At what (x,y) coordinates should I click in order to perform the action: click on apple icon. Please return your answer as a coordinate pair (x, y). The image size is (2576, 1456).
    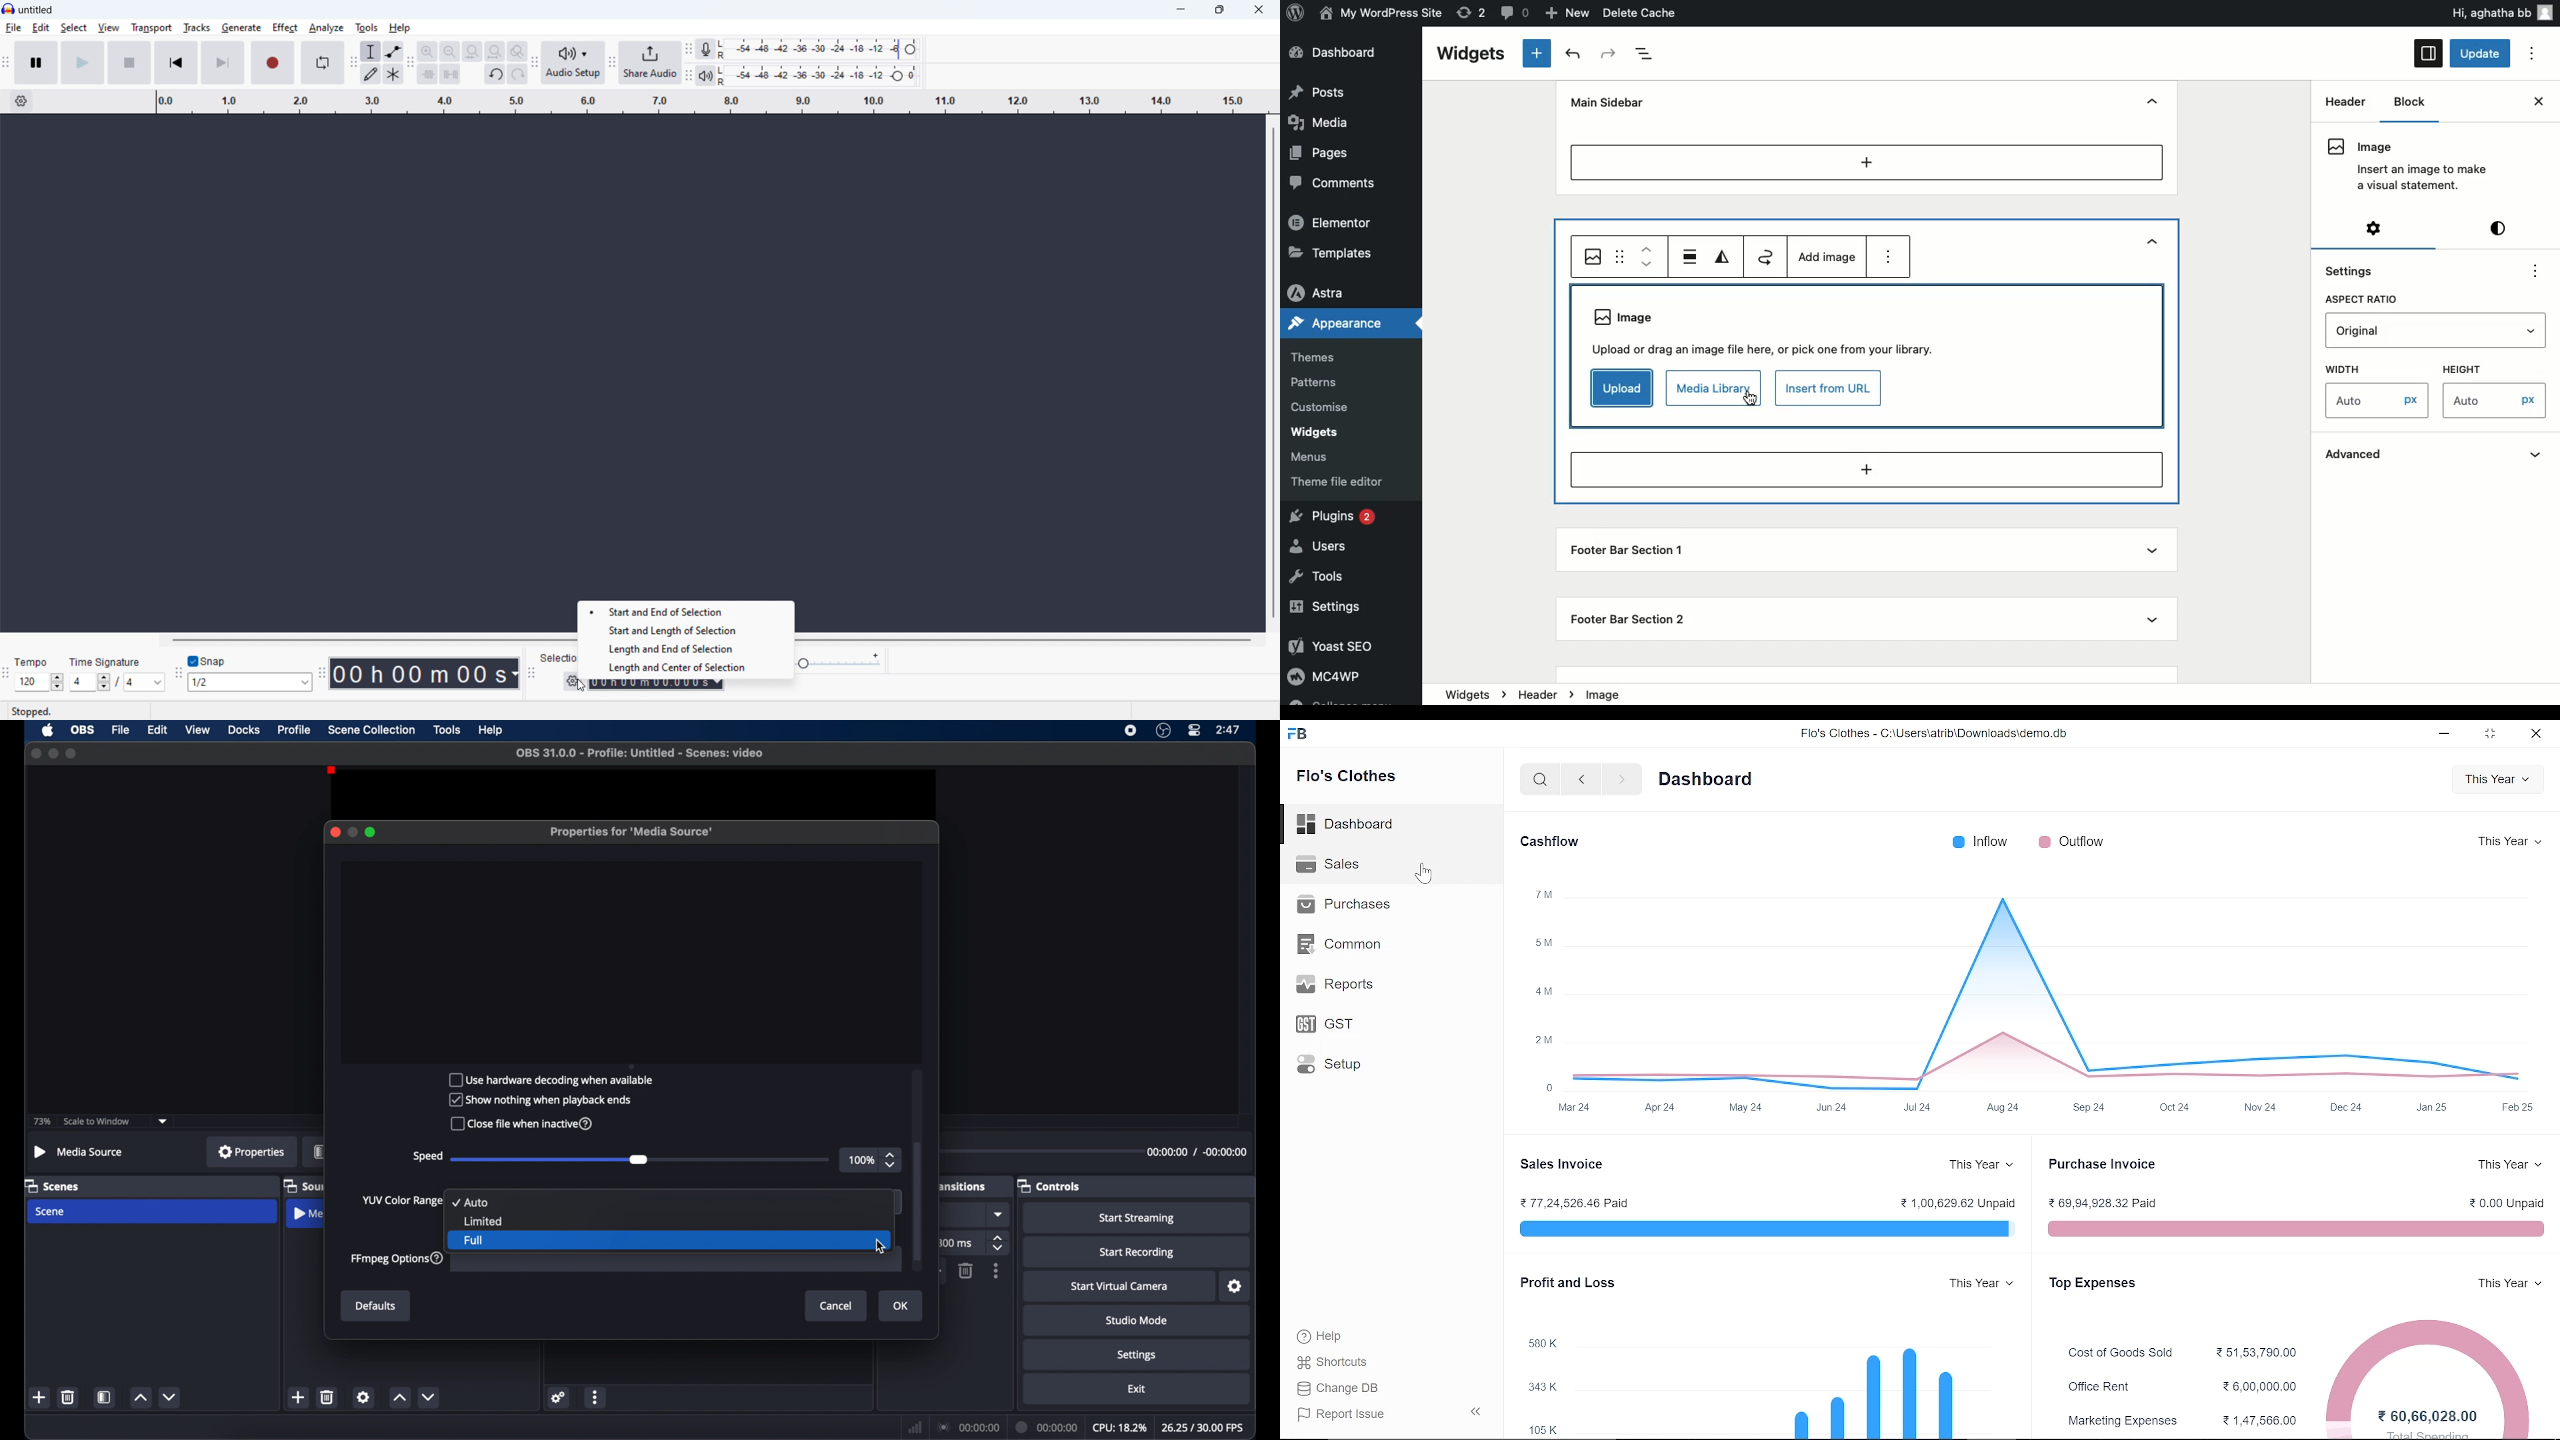
    Looking at the image, I should click on (48, 730).